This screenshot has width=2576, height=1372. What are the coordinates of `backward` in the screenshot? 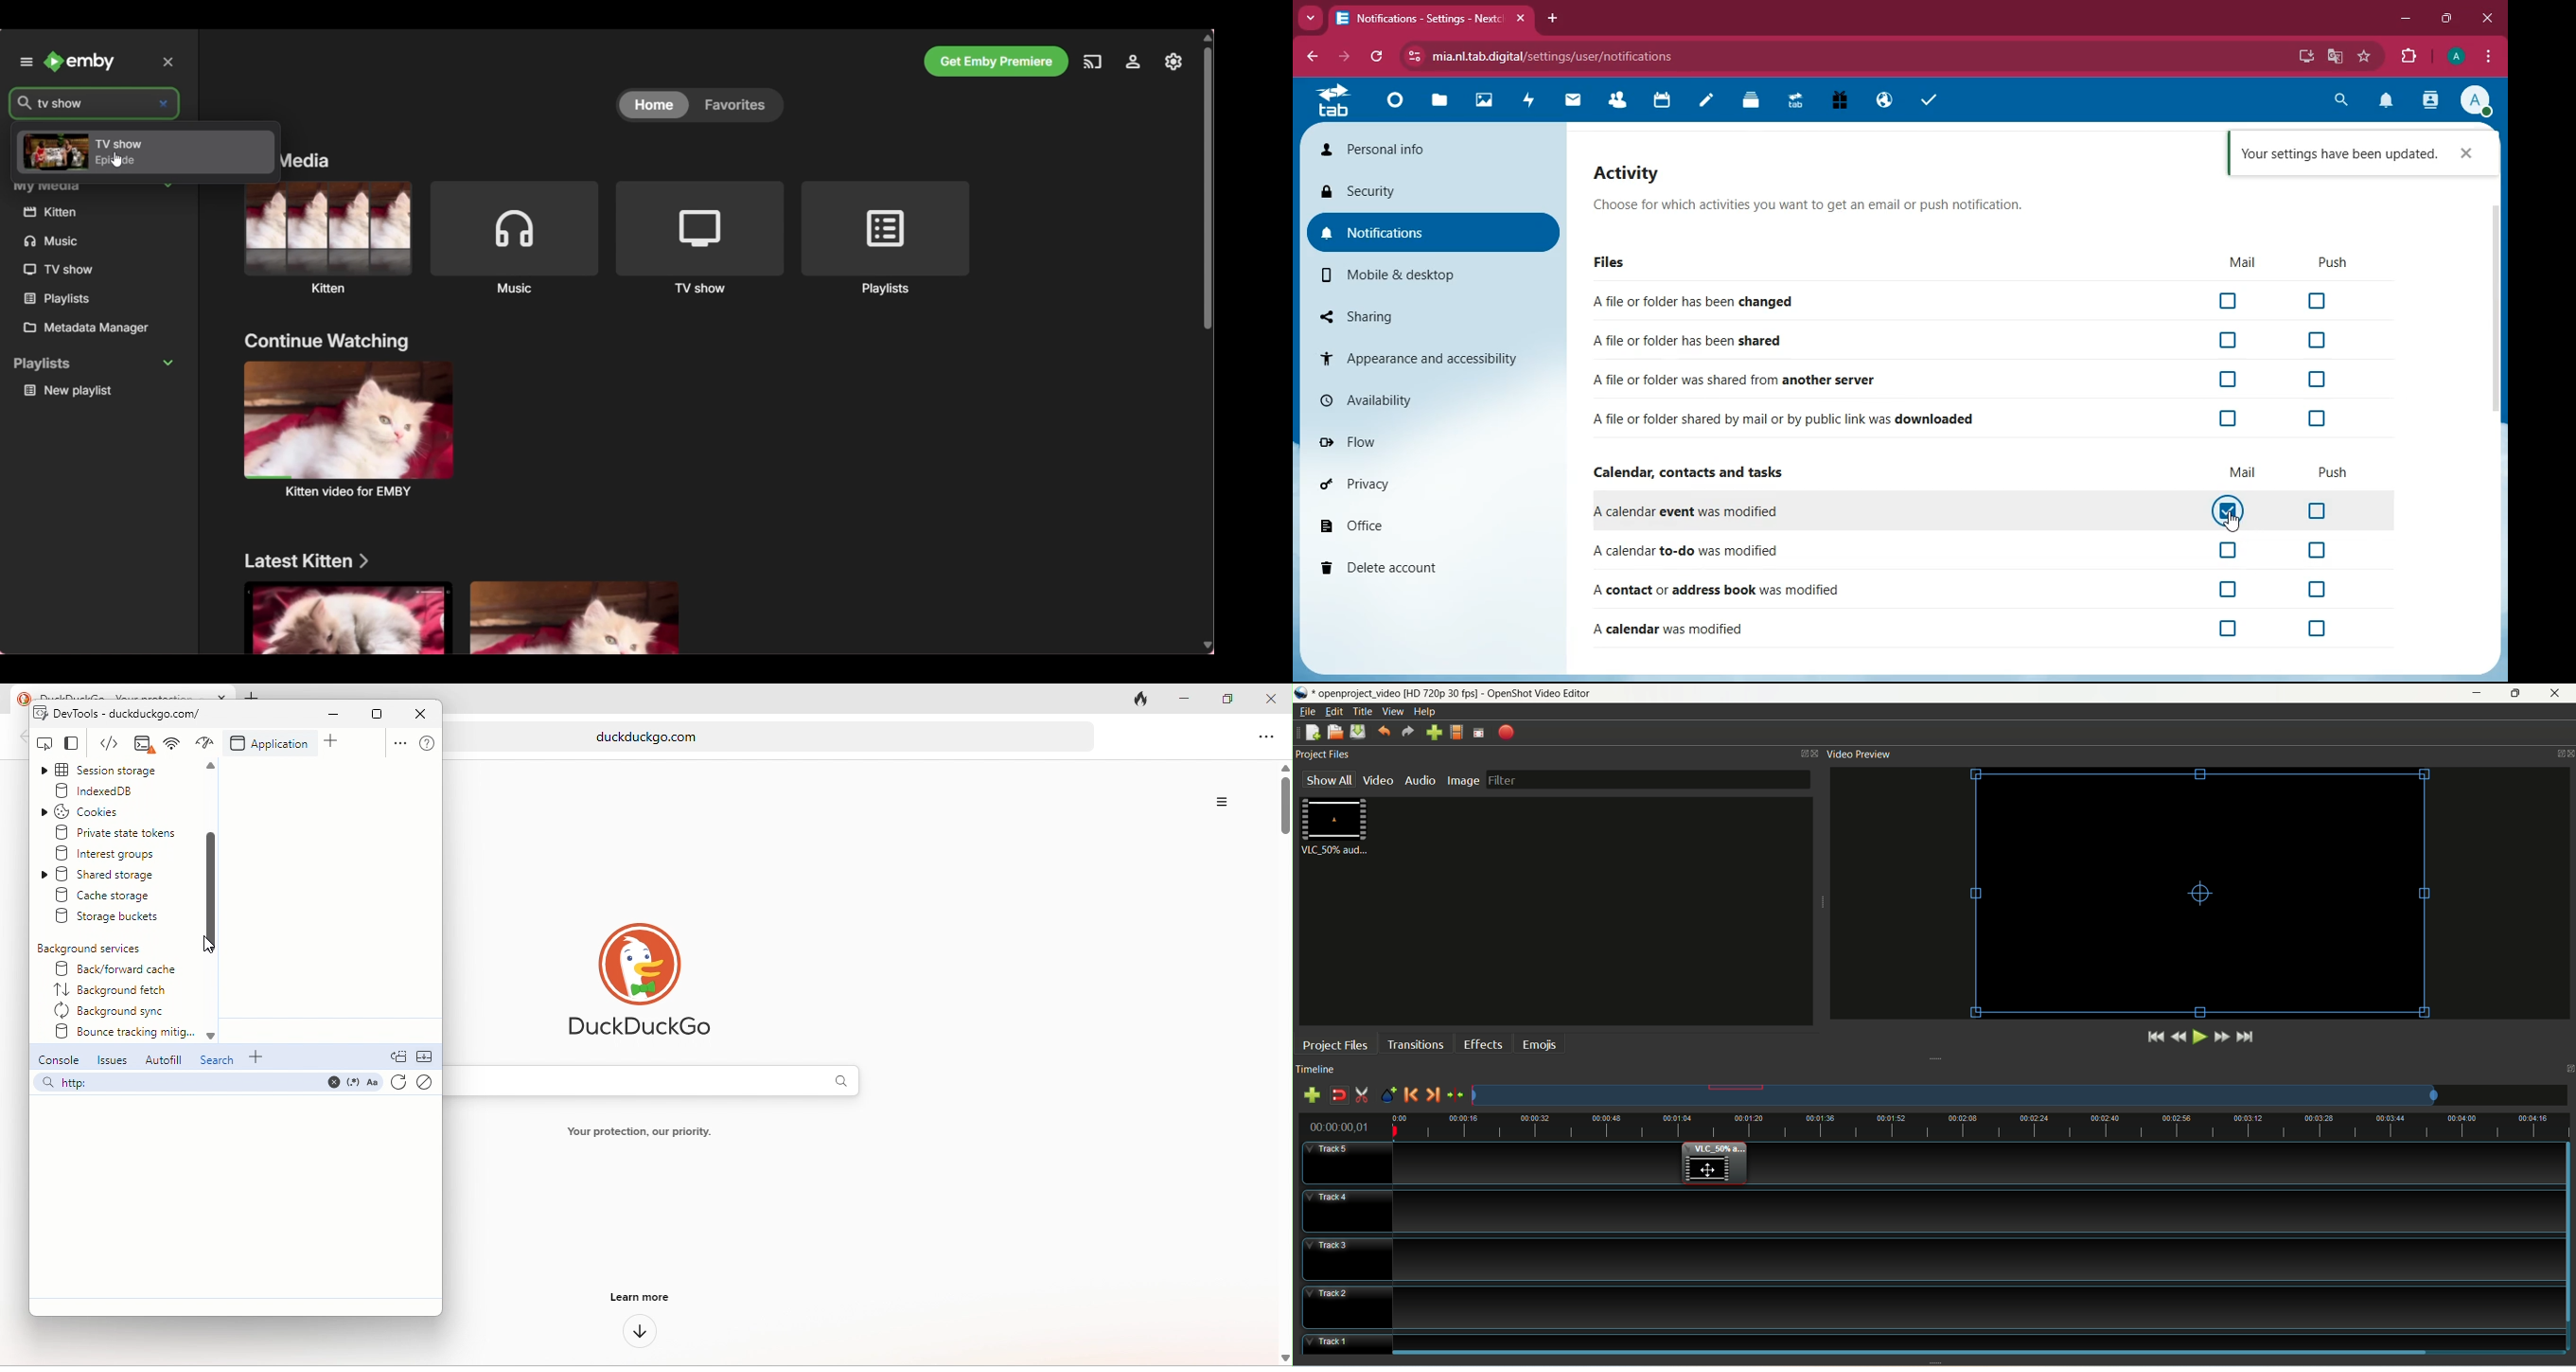 It's located at (1310, 54).